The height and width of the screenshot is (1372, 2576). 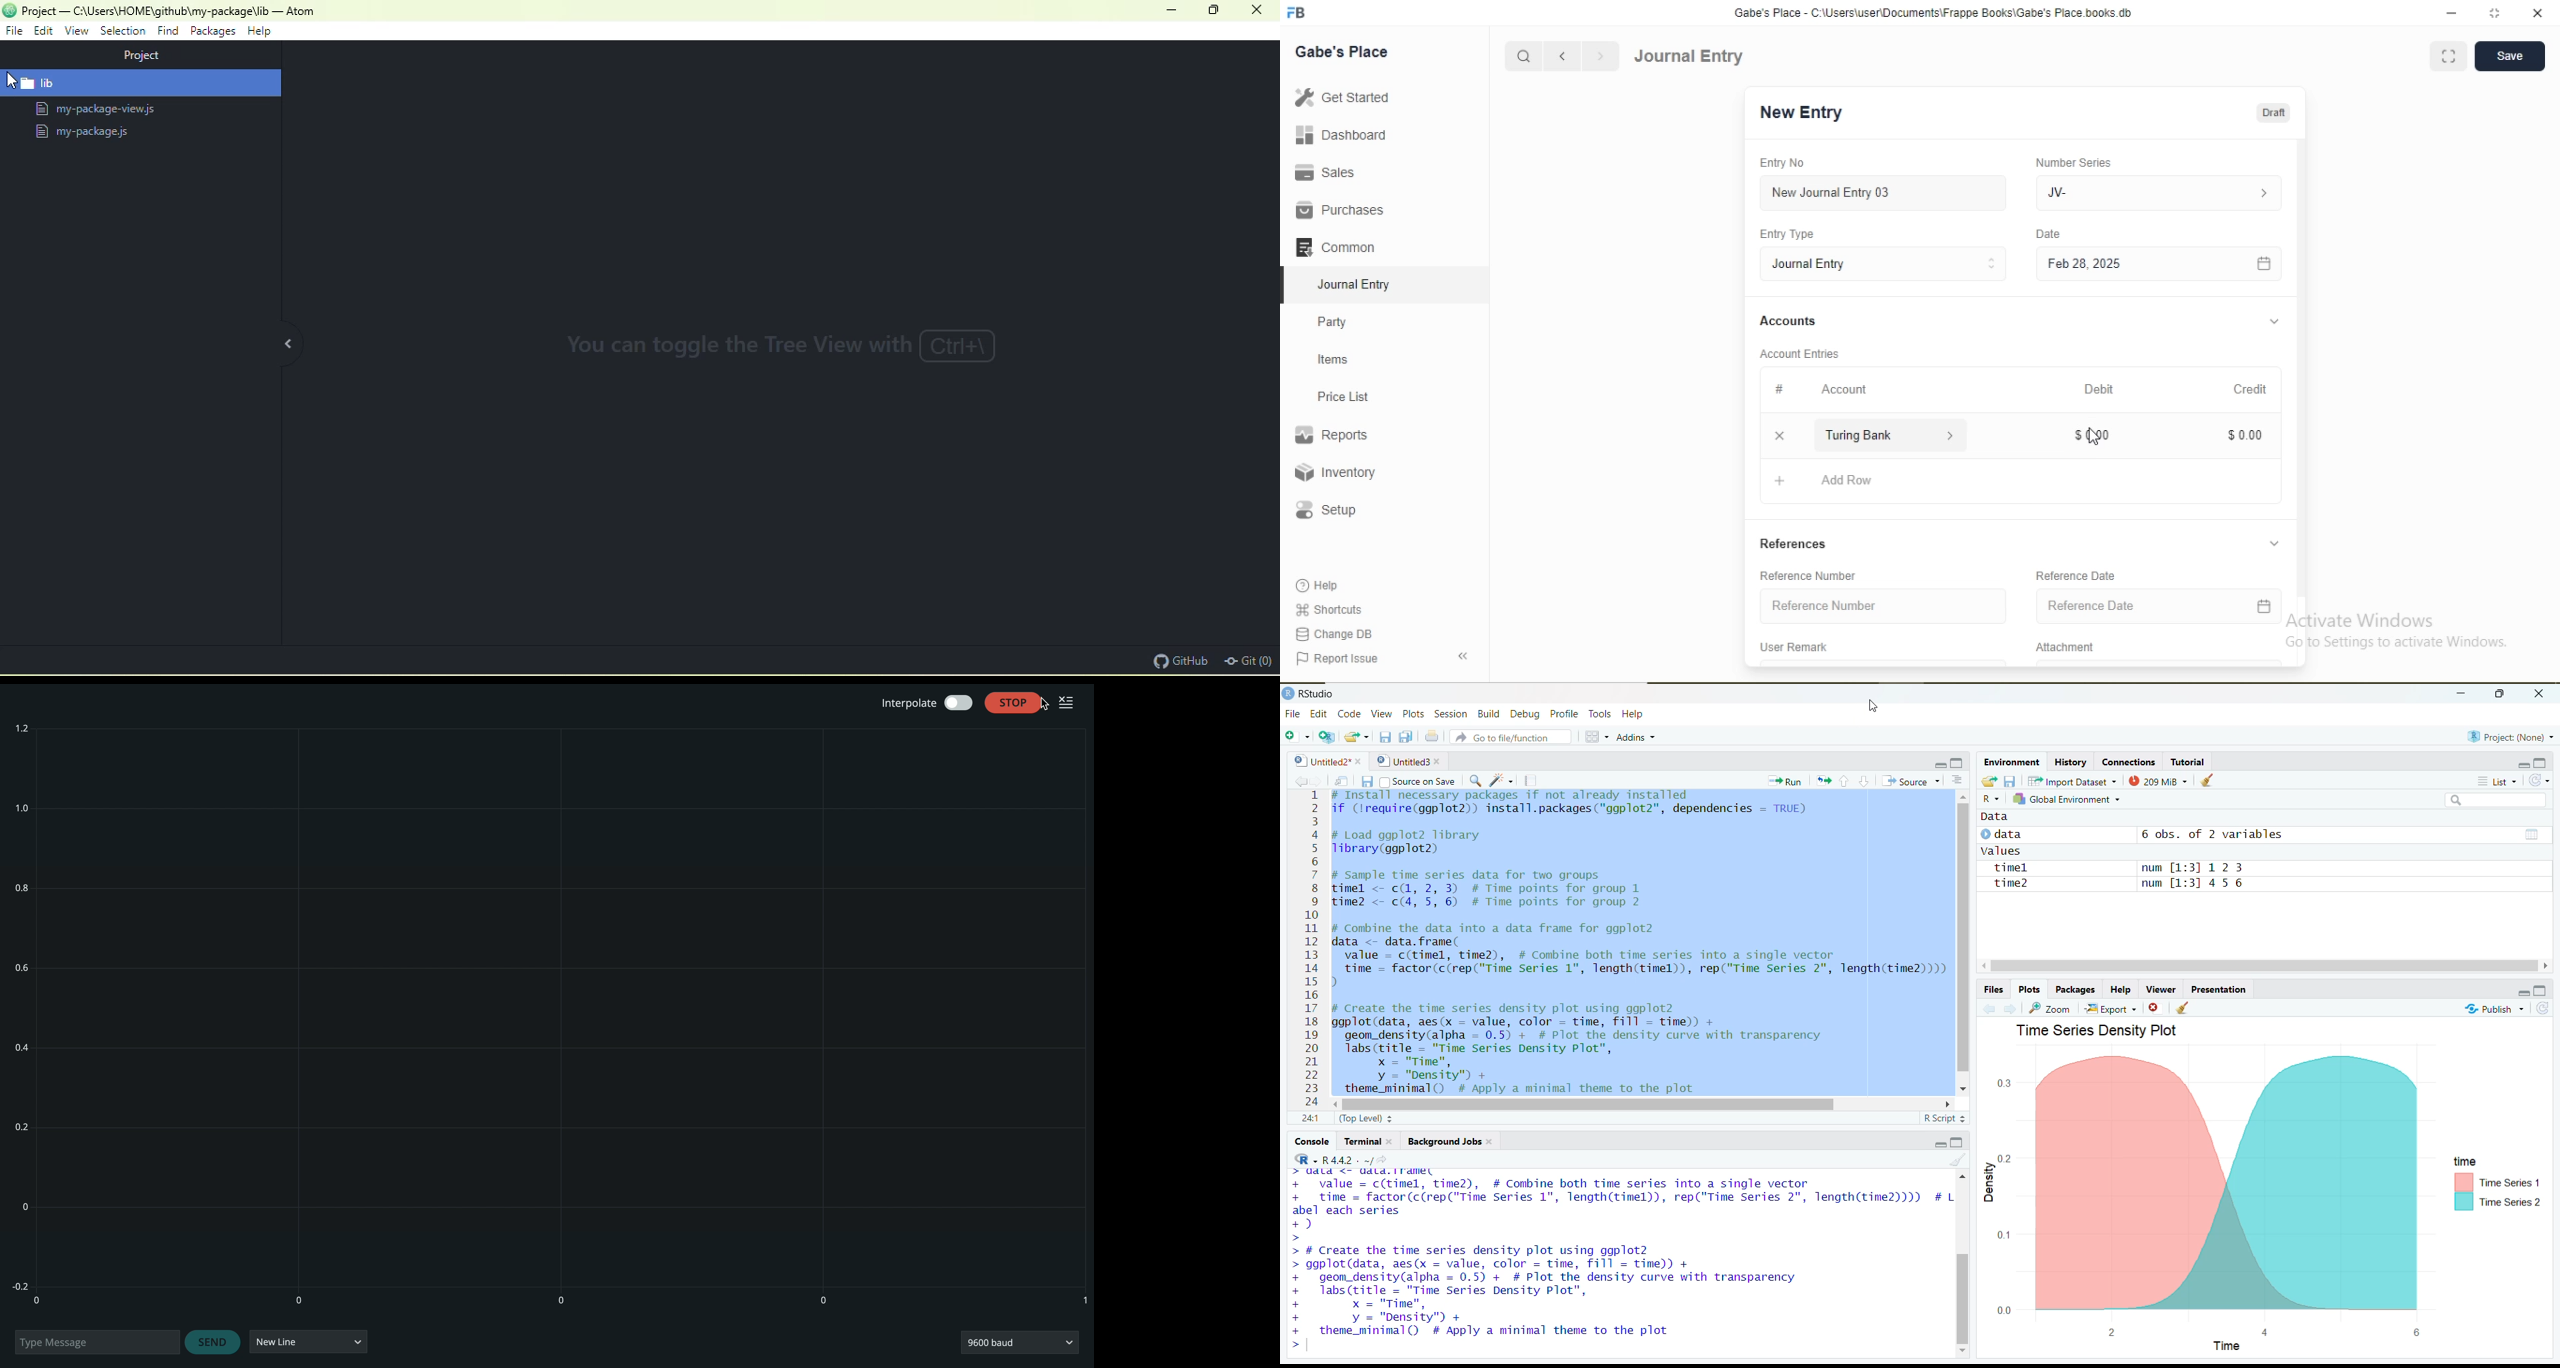 What do you see at coordinates (2133, 833) in the screenshot?
I see `data 6 obs. of 2 variables` at bounding box center [2133, 833].